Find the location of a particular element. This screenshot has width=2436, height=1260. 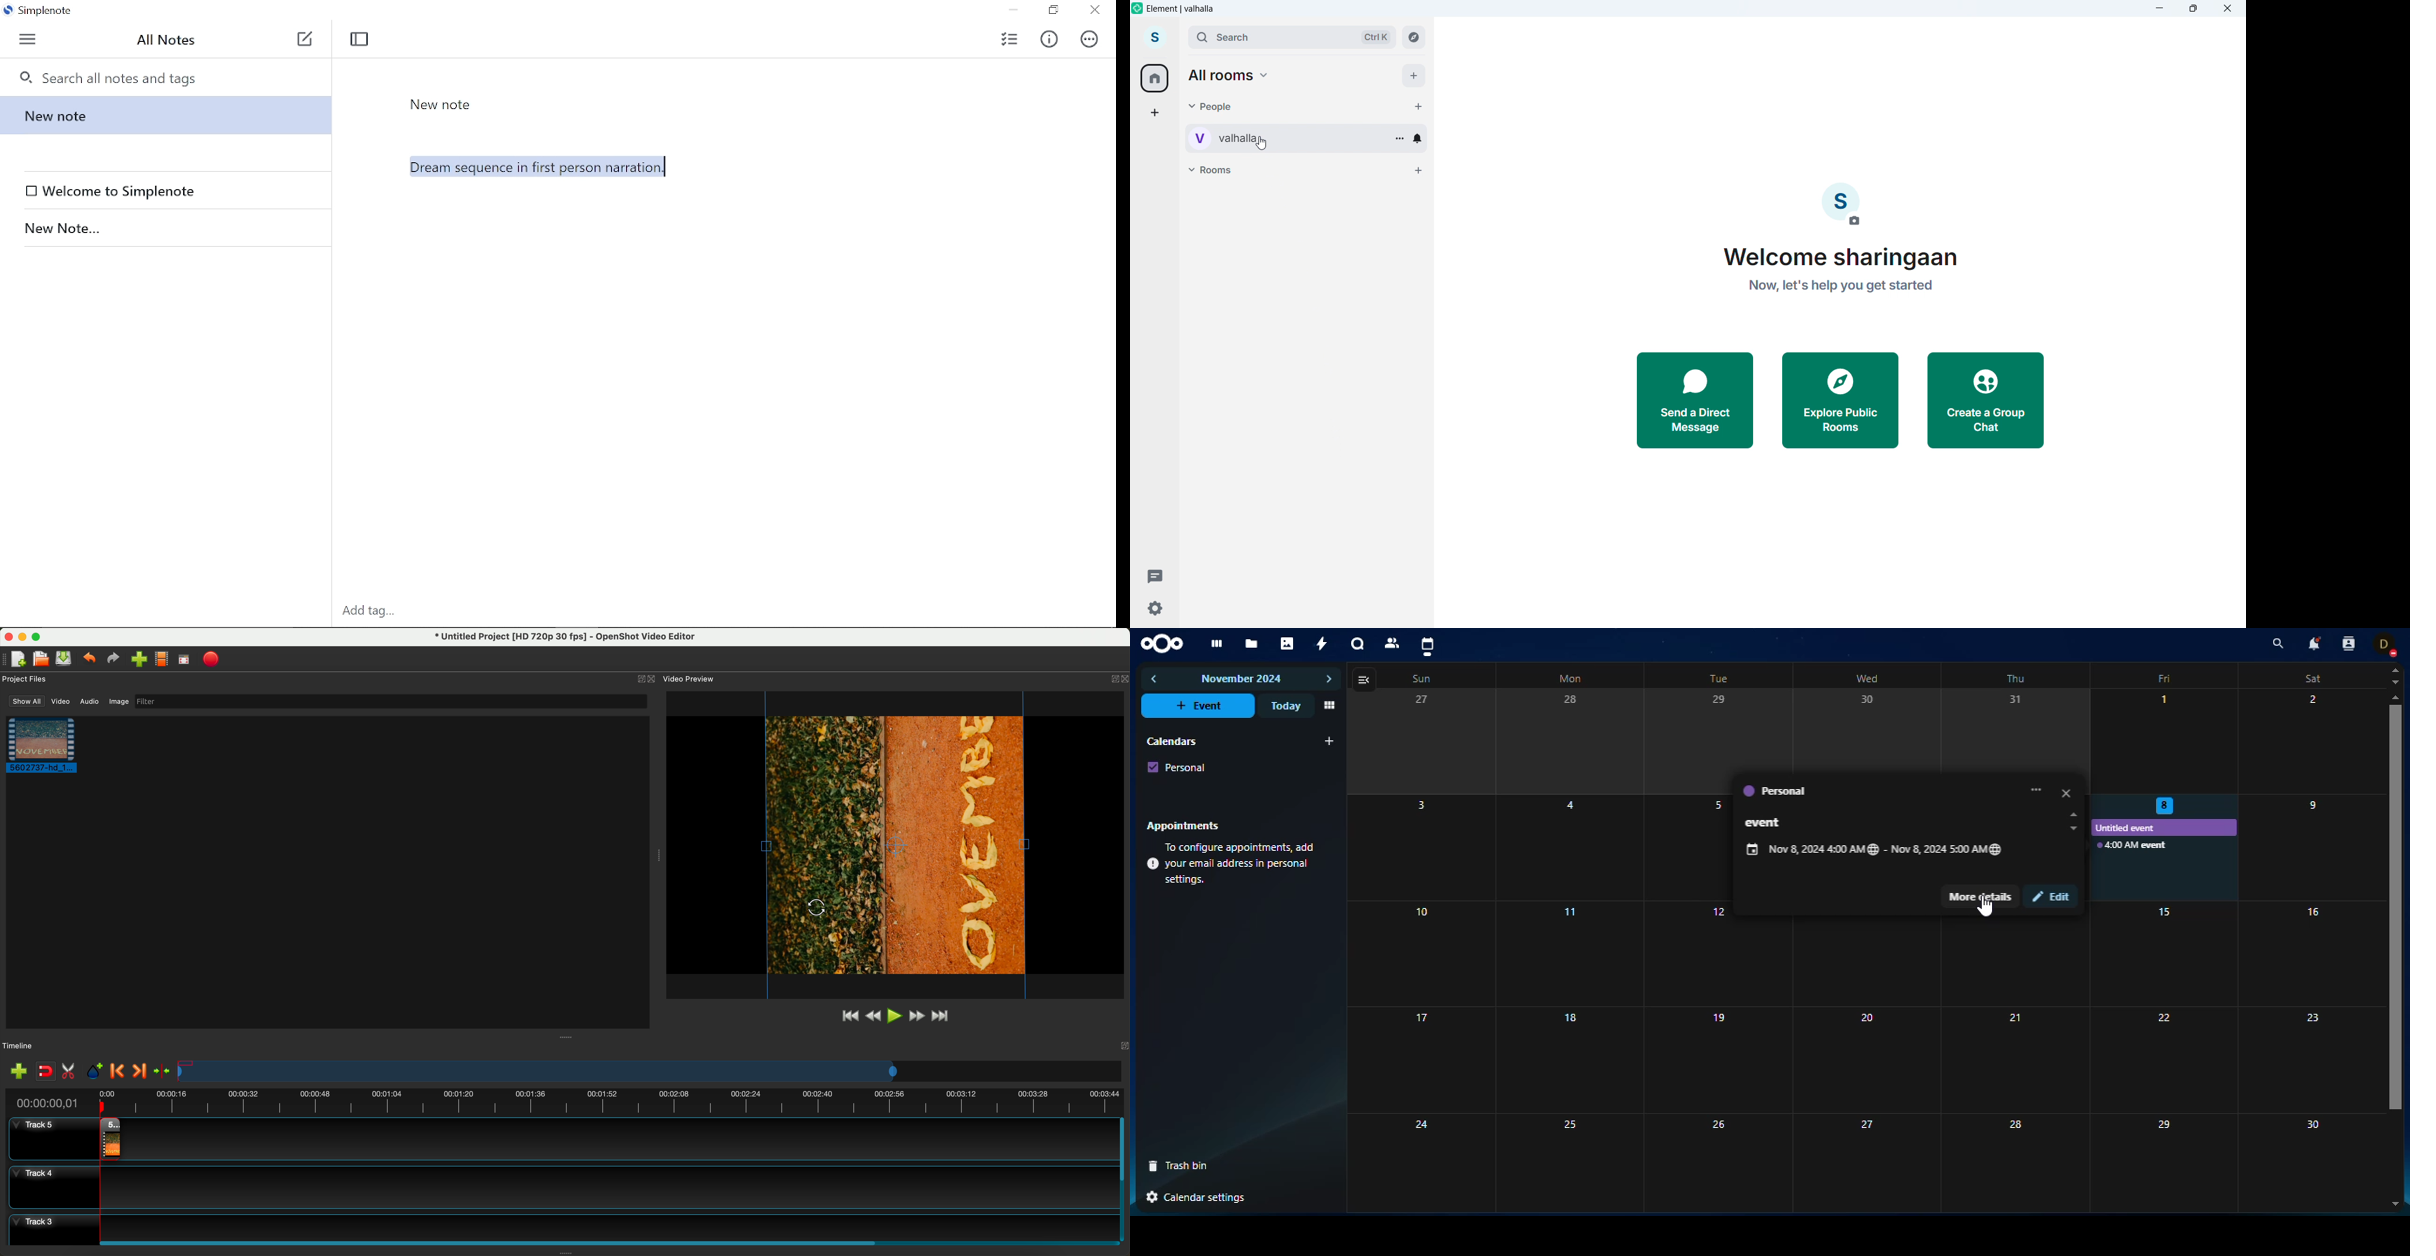

New Note is located at coordinates (441, 105).